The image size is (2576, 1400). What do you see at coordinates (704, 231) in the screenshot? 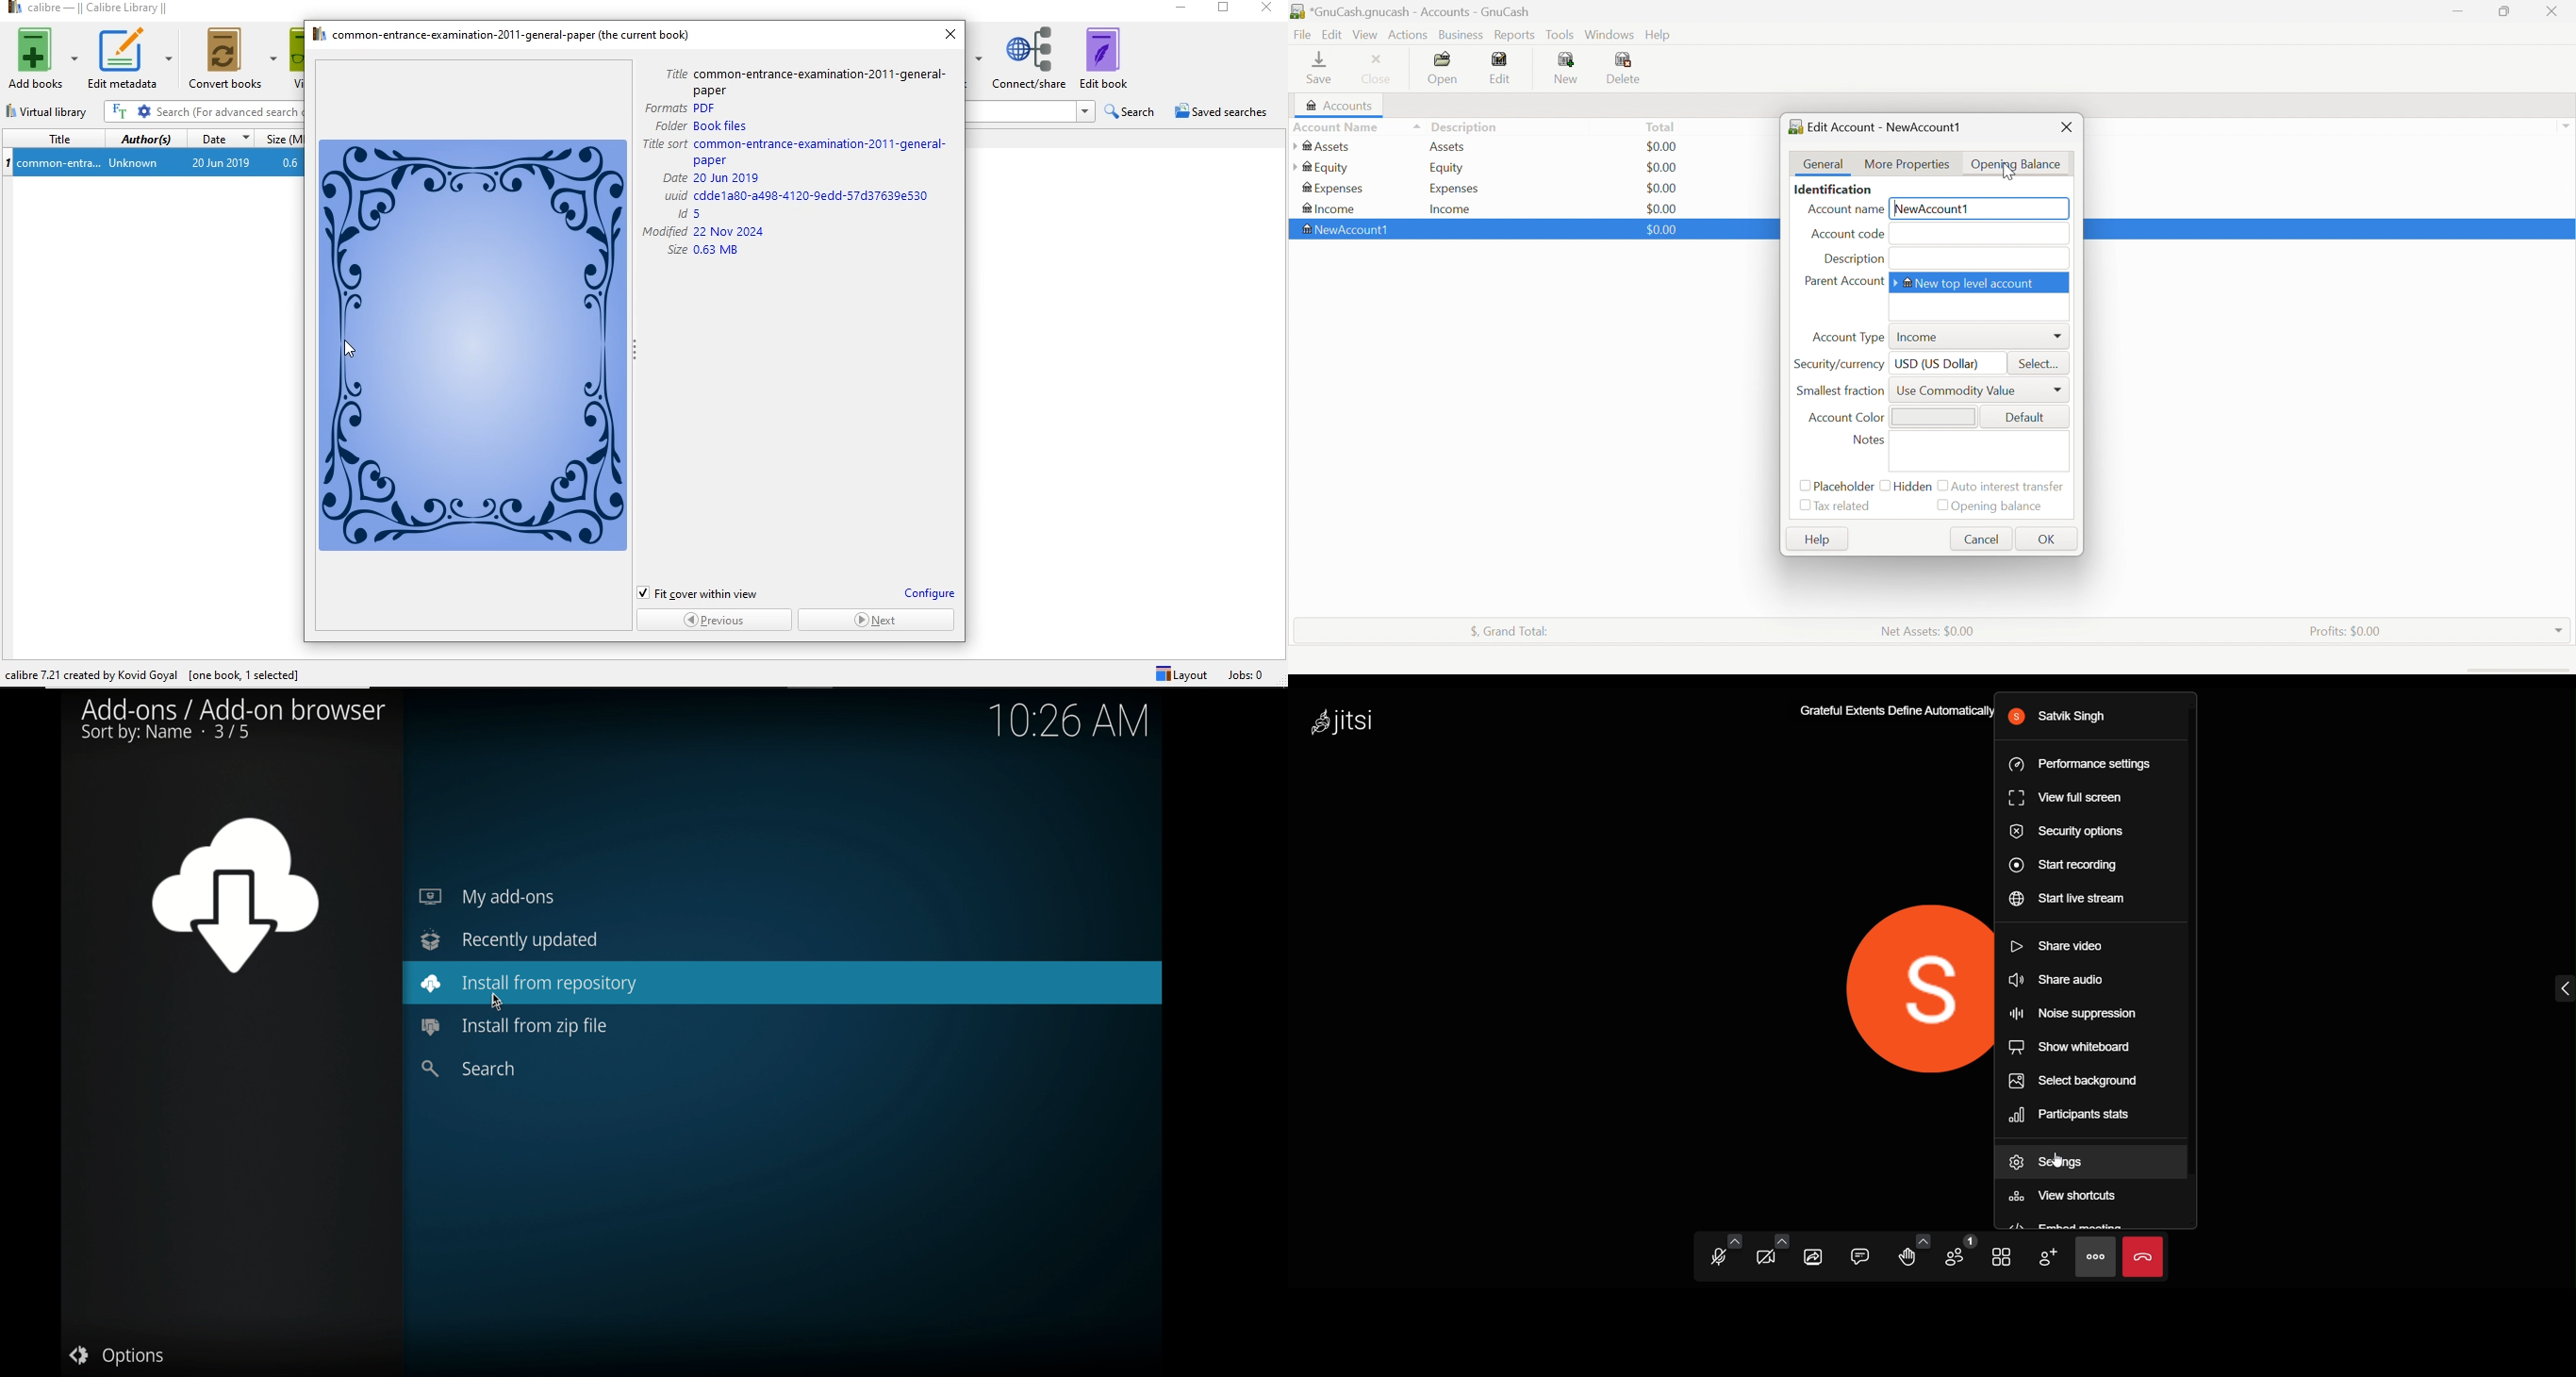
I see `modified 22 Nov 2024` at bounding box center [704, 231].